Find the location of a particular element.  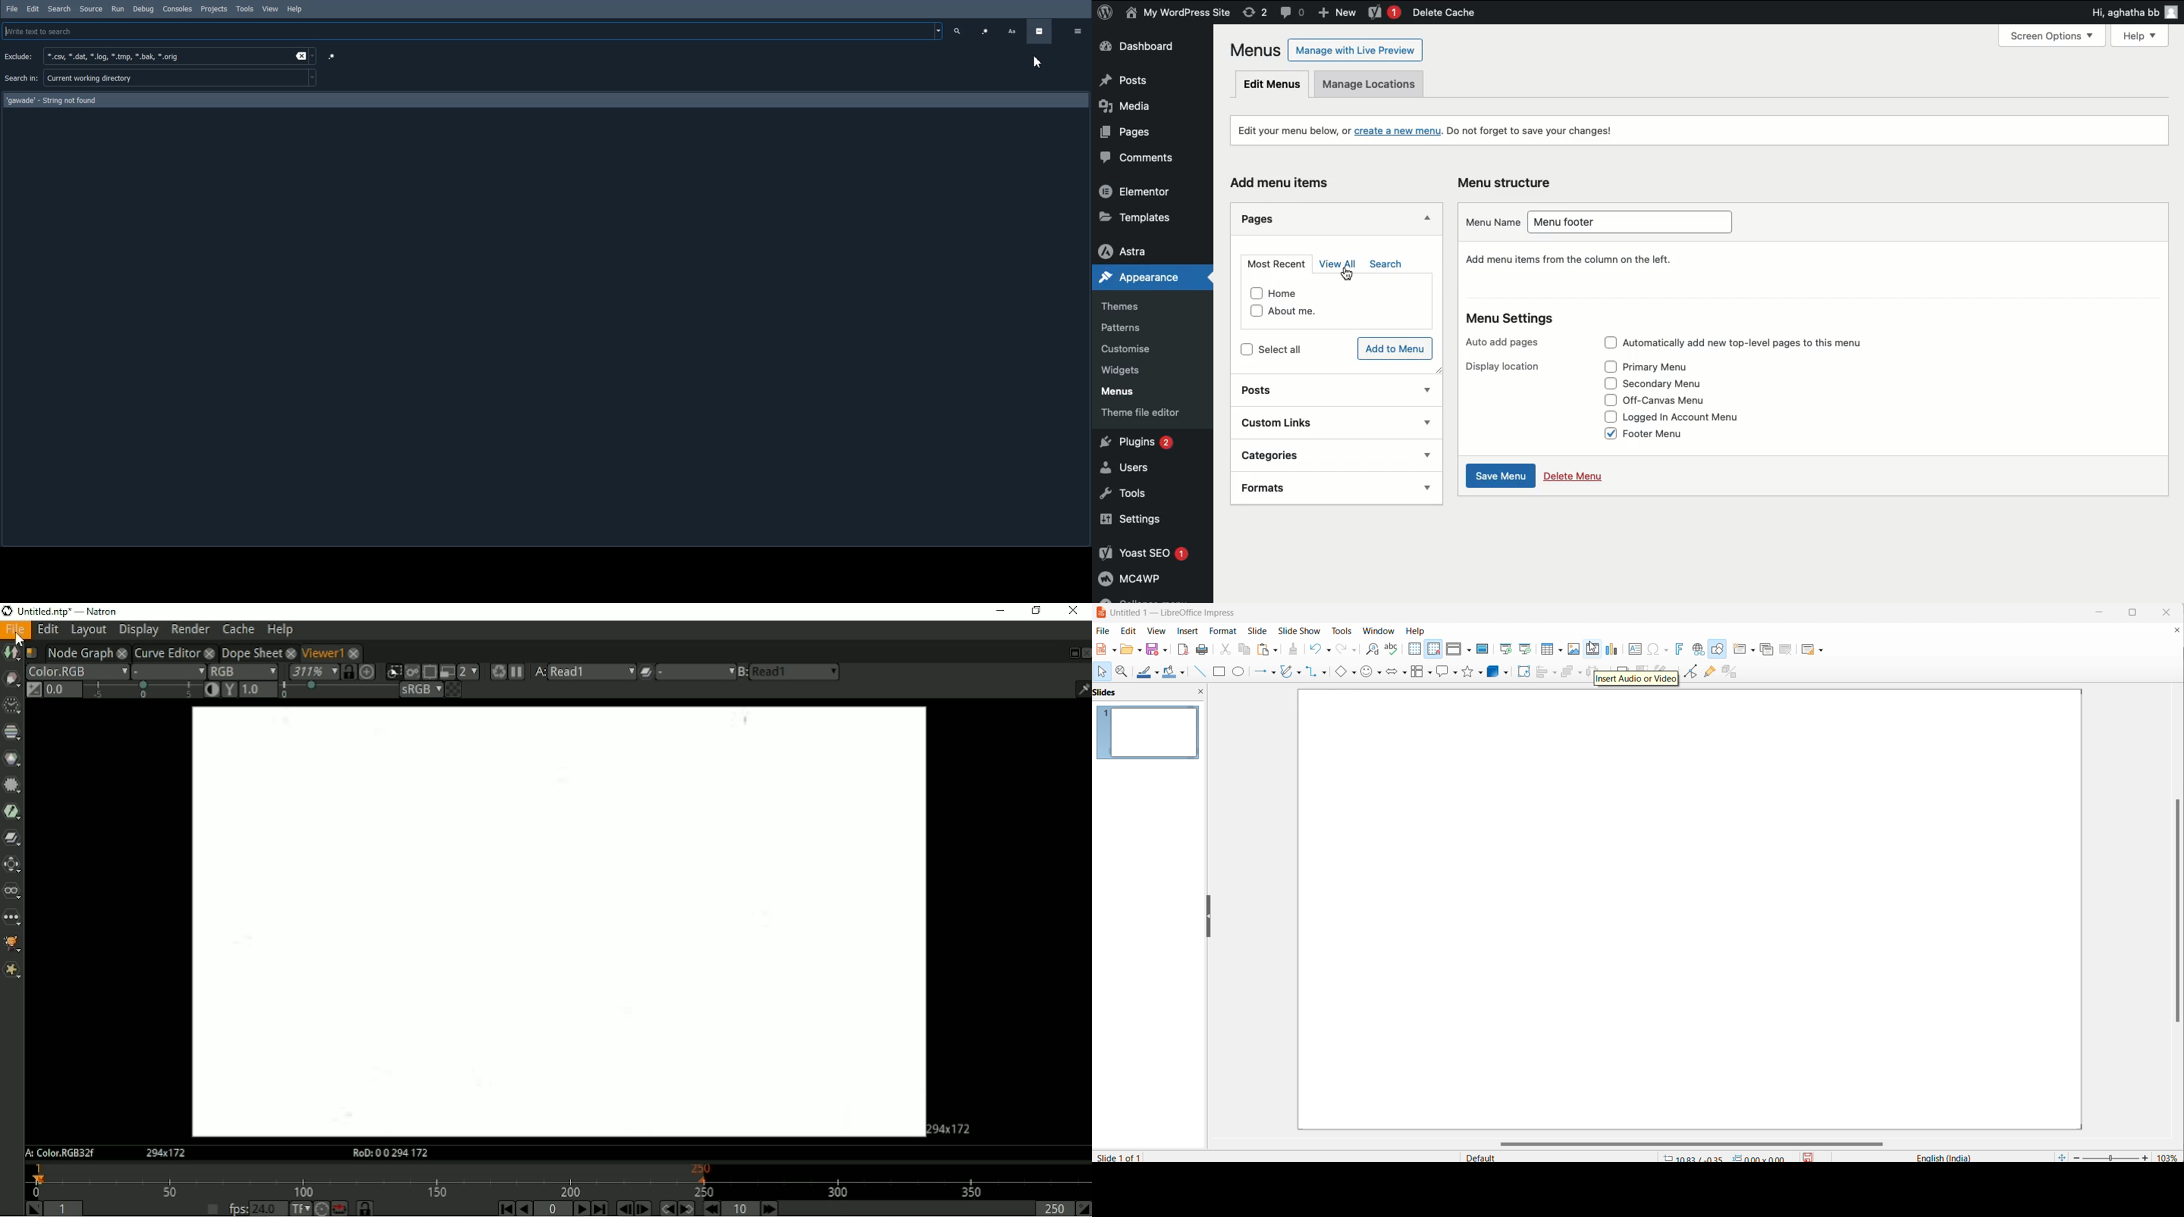

Text - 'gawade' - String not found is located at coordinates (53, 102).